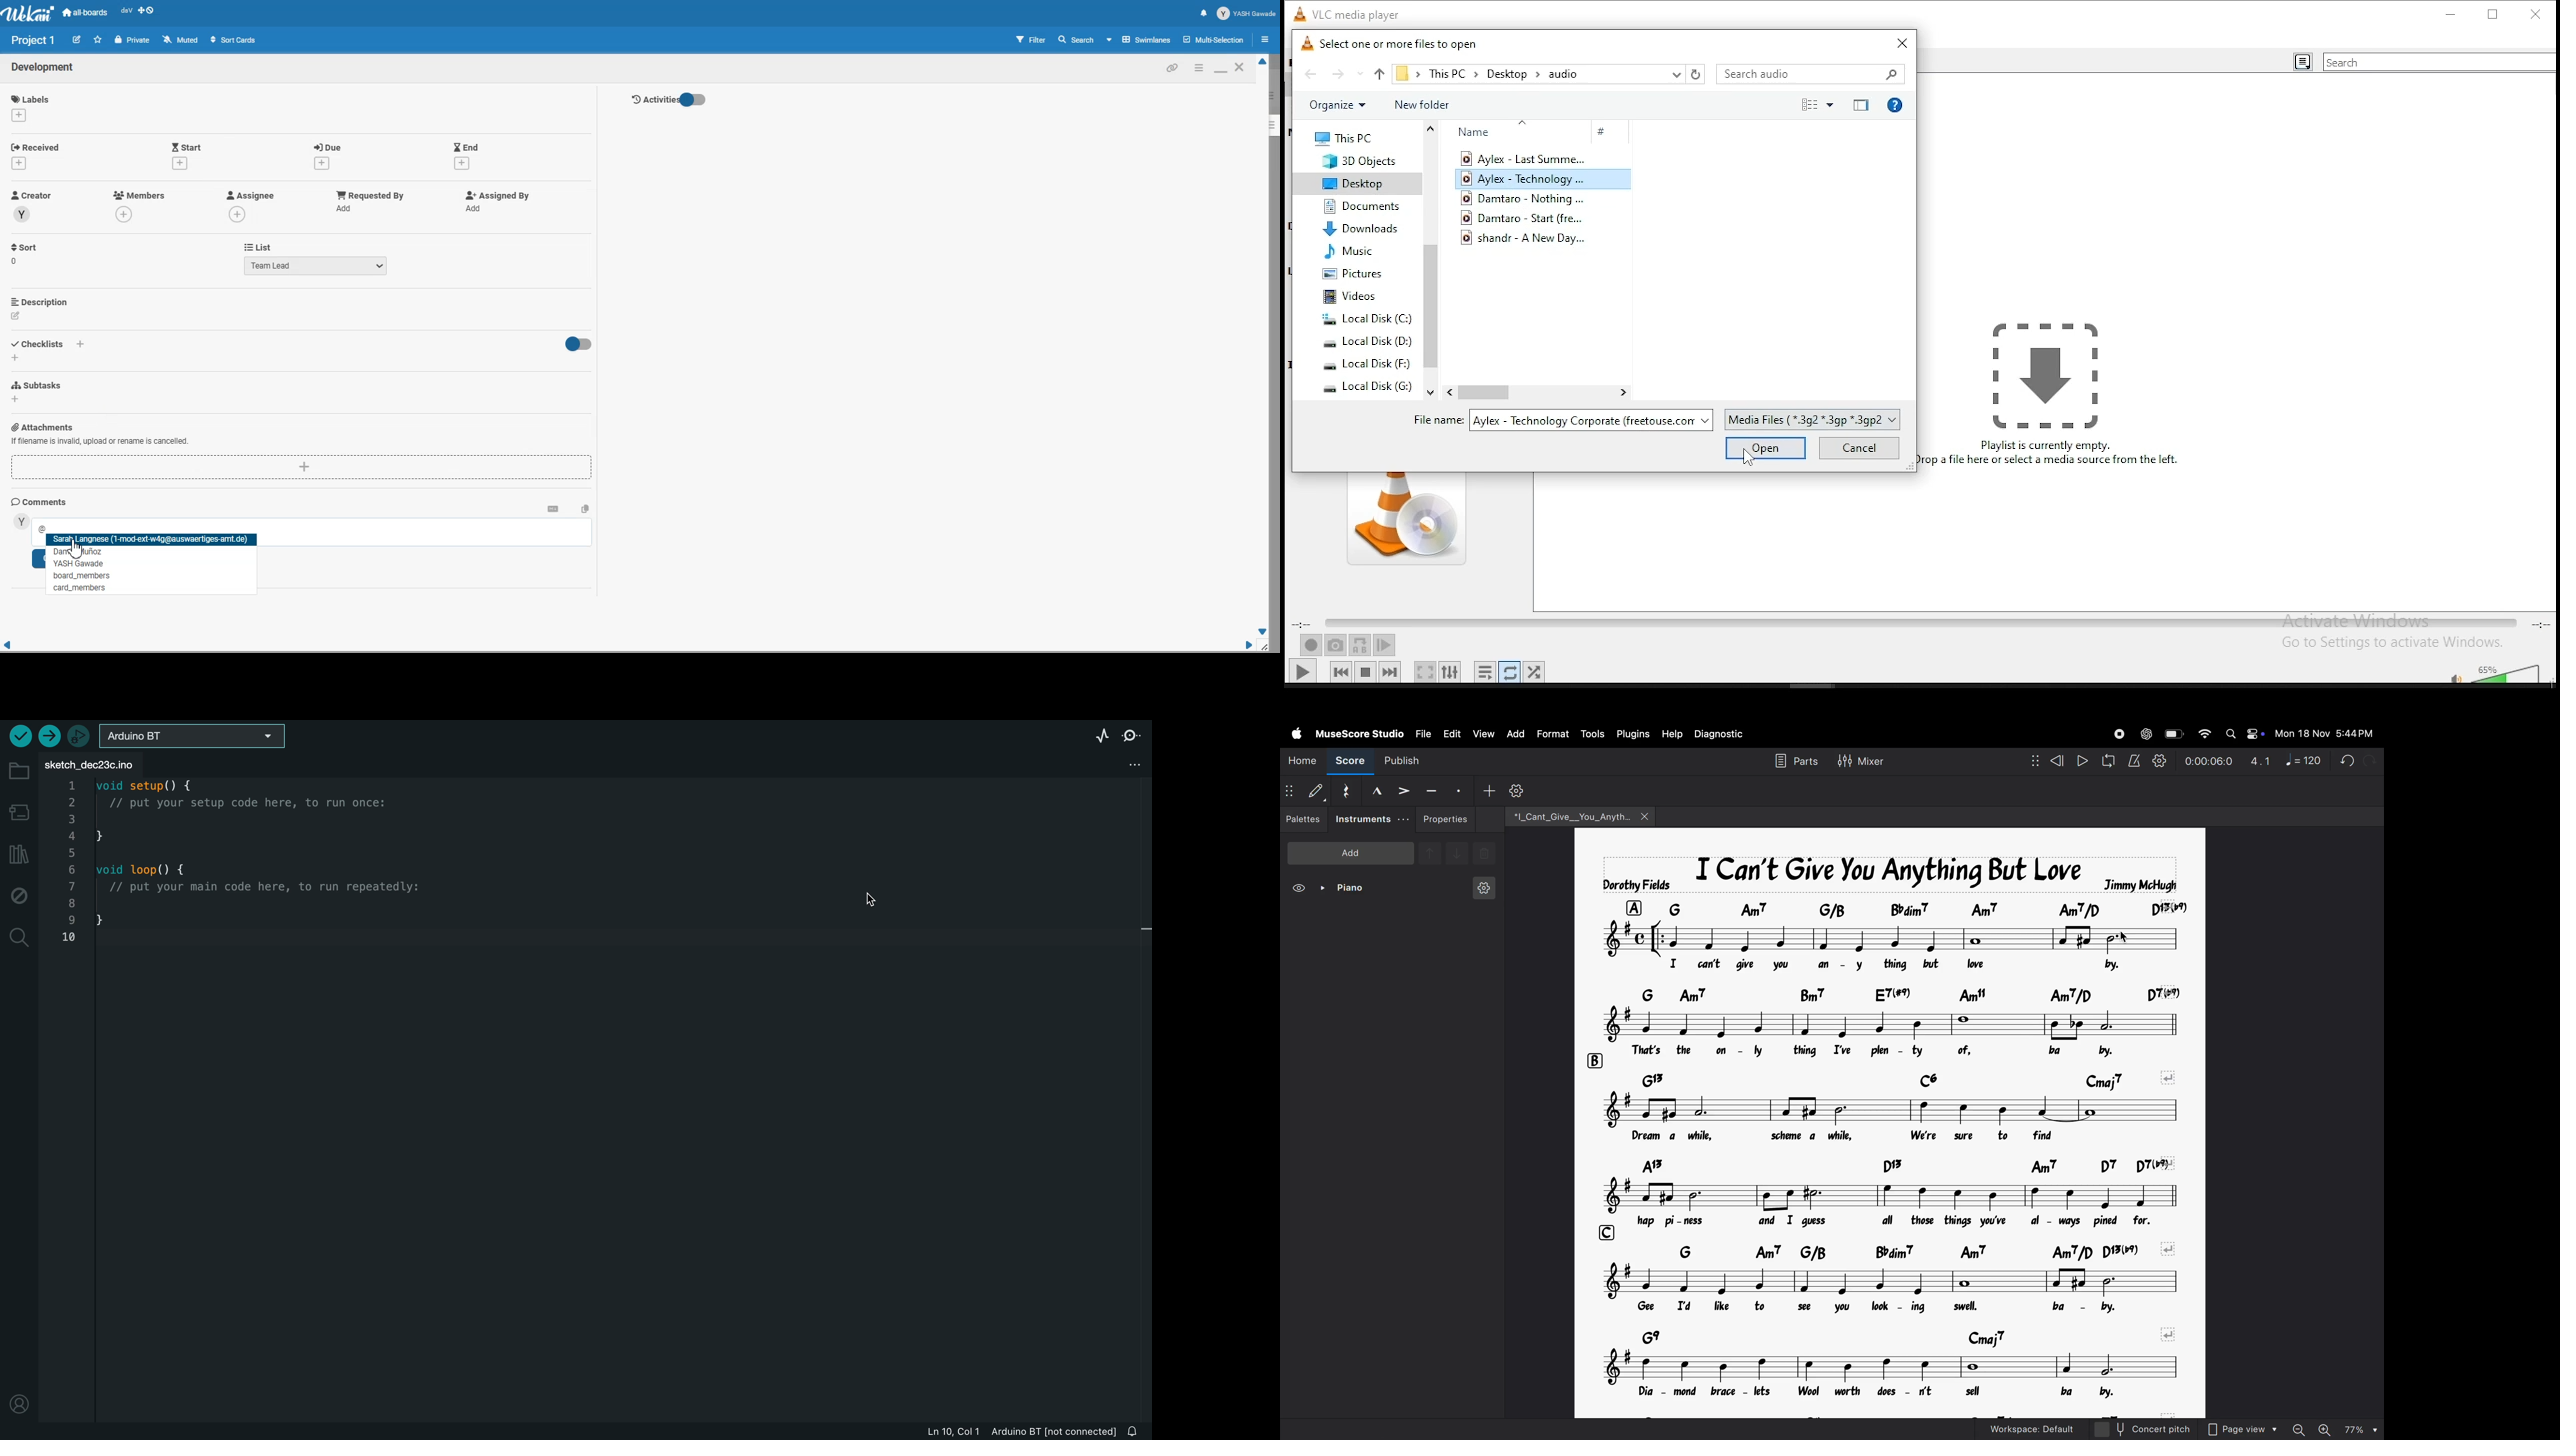 This screenshot has height=1456, width=2576. What do you see at coordinates (1638, 907) in the screenshot?
I see `row` at bounding box center [1638, 907].